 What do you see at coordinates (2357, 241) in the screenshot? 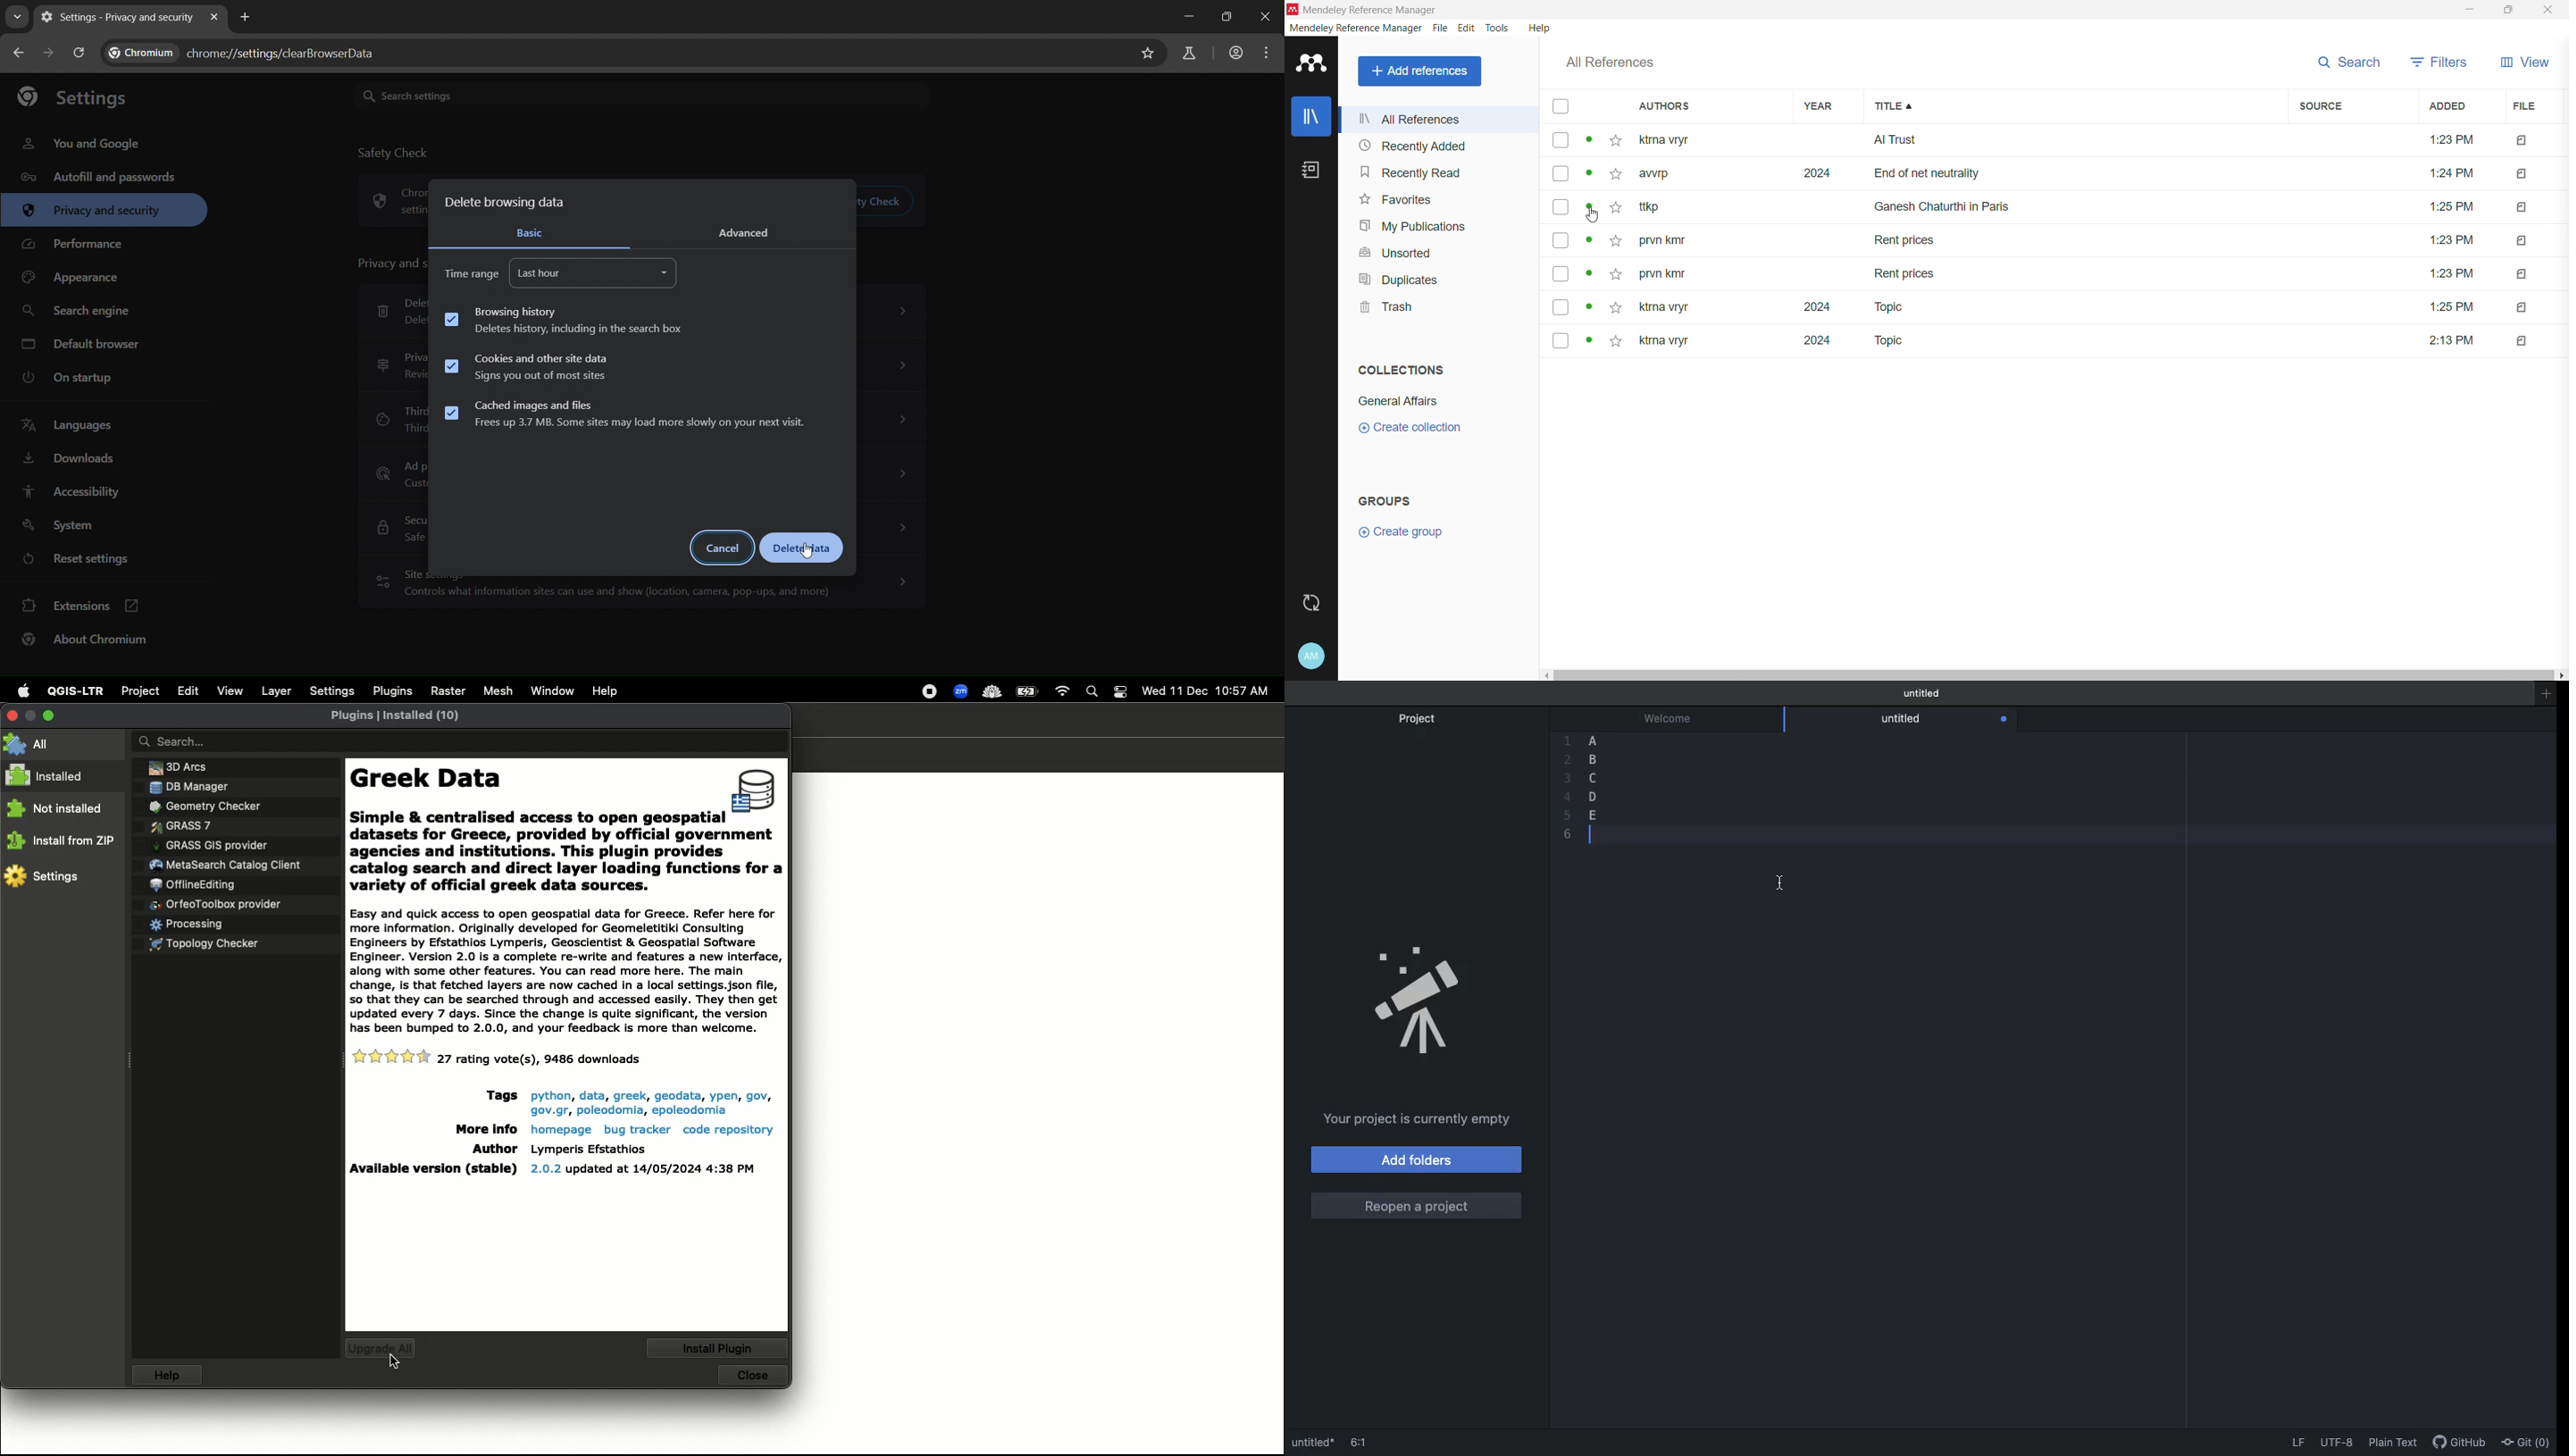
I see `Source details of the files` at bounding box center [2357, 241].